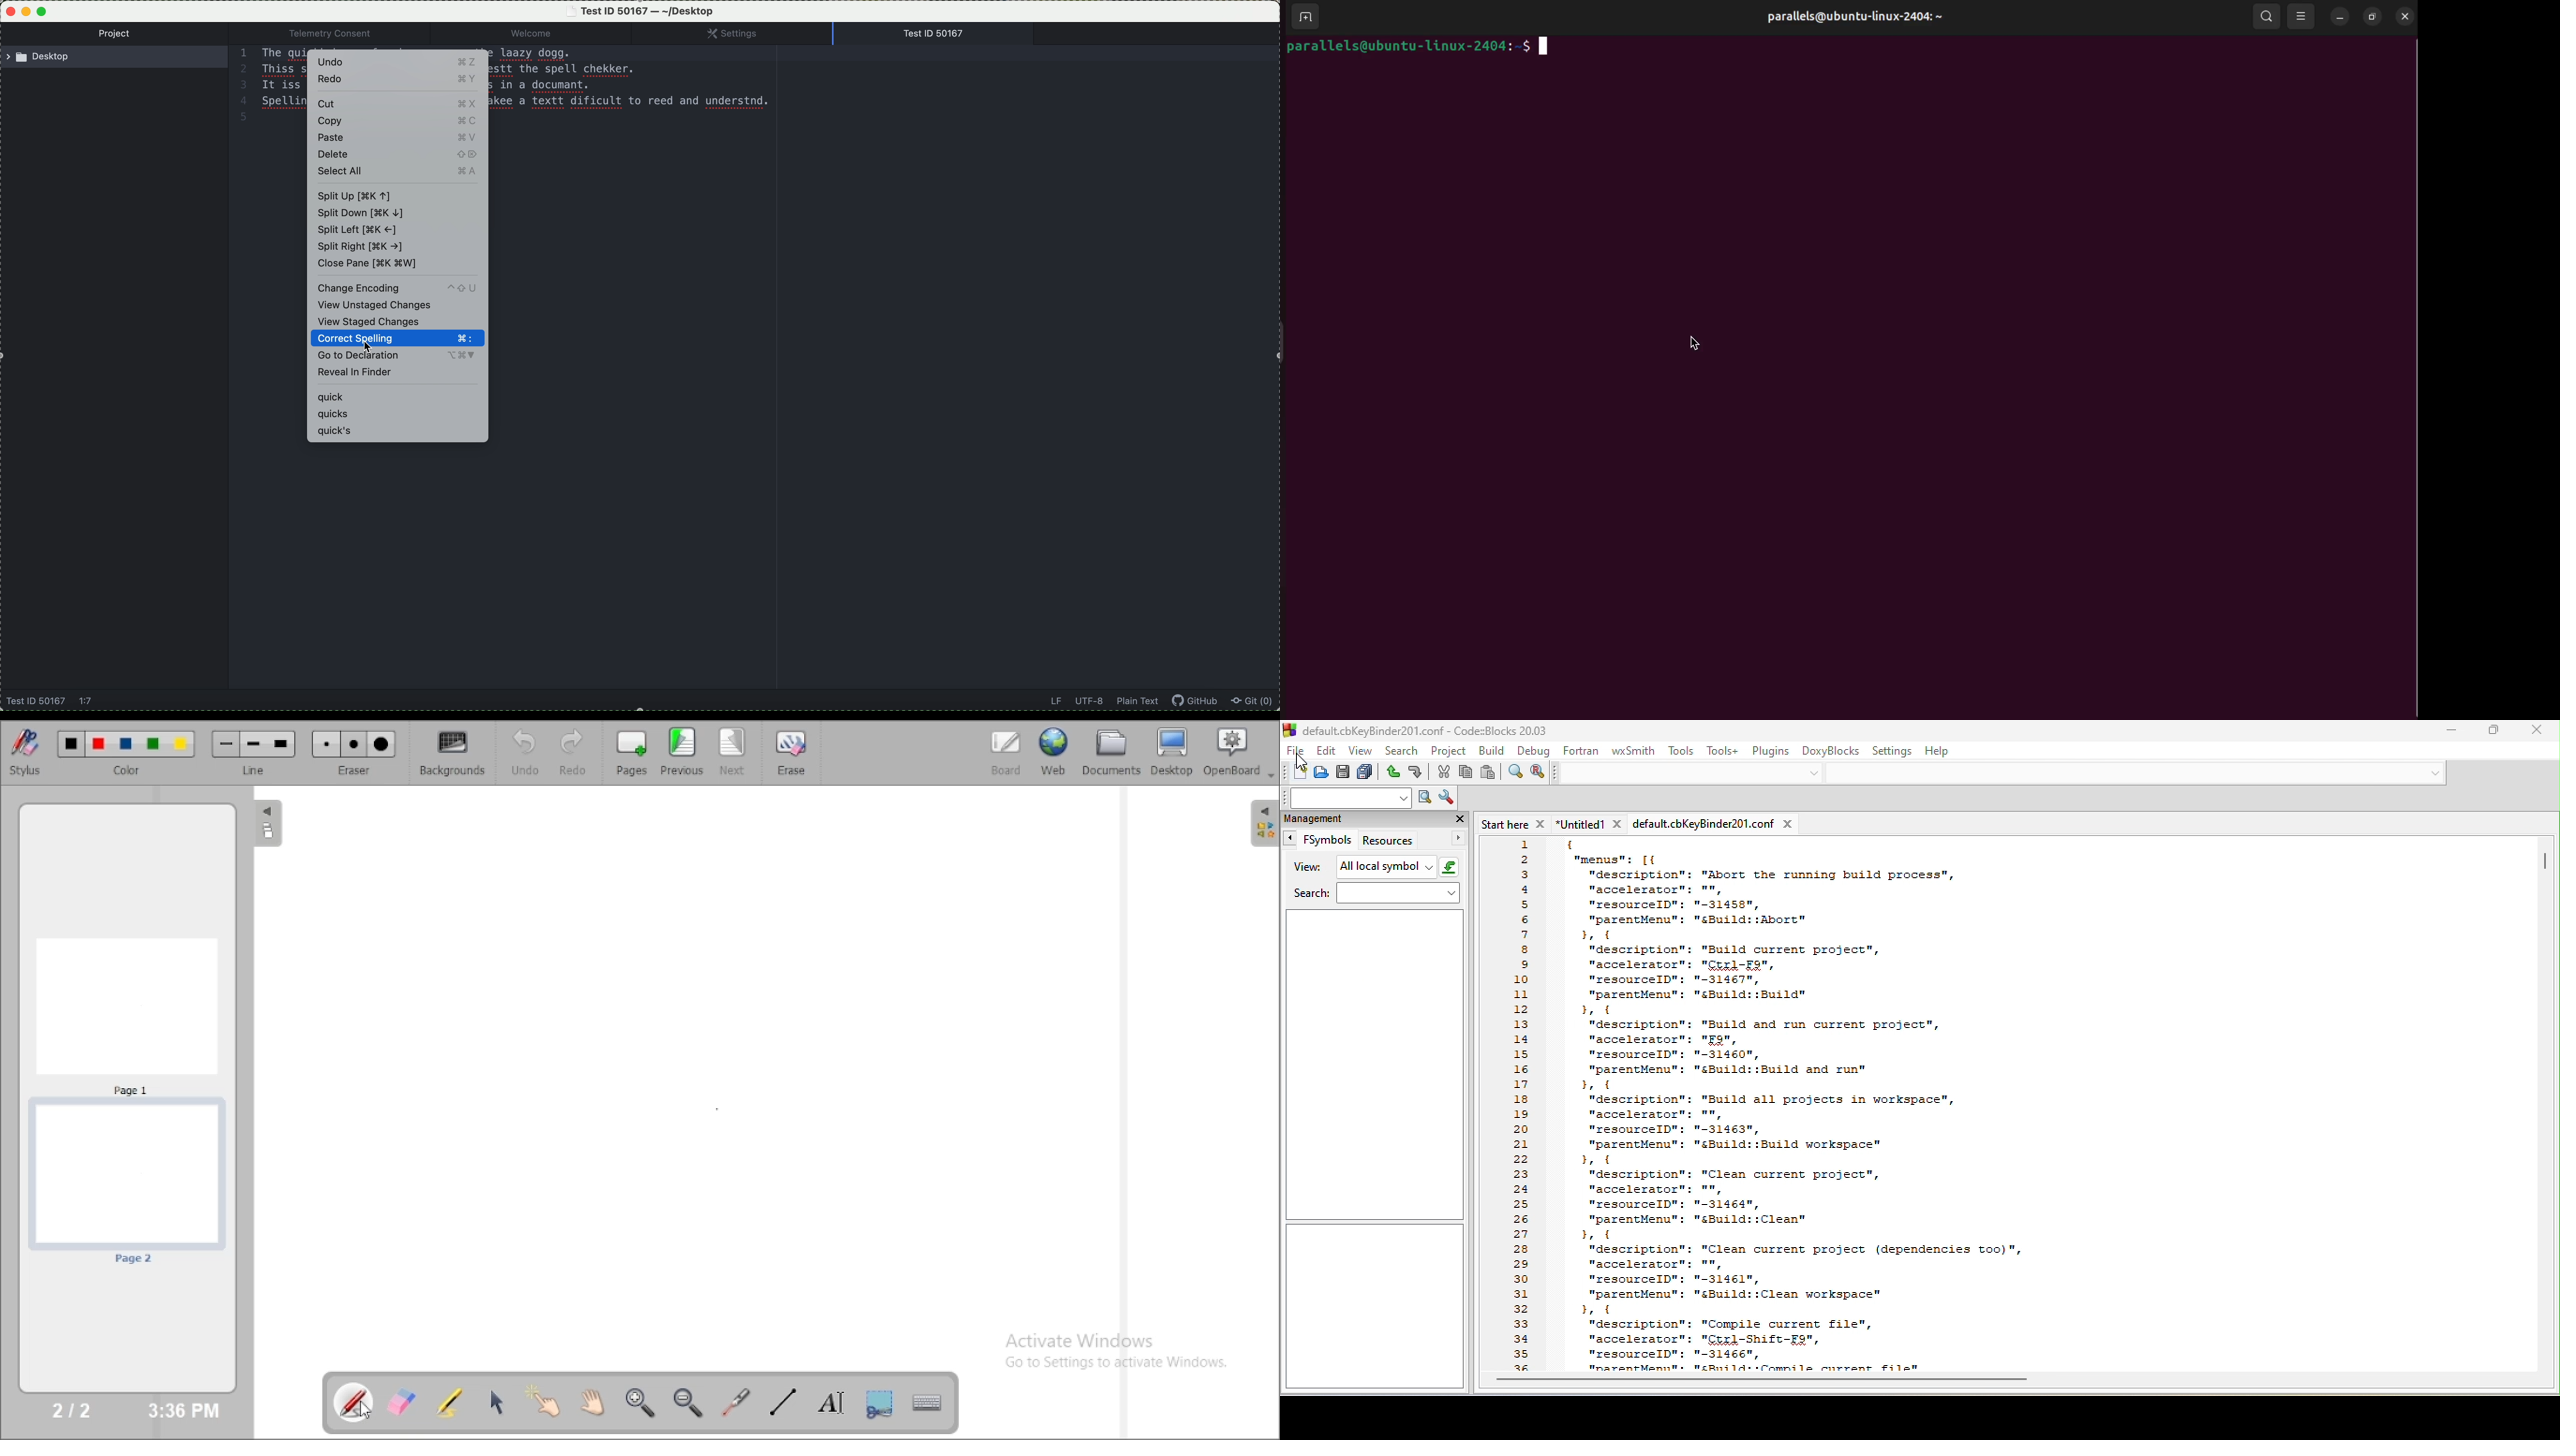 This screenshot has height=1456, width=2576. I want to click on delete, so click(397, 155).